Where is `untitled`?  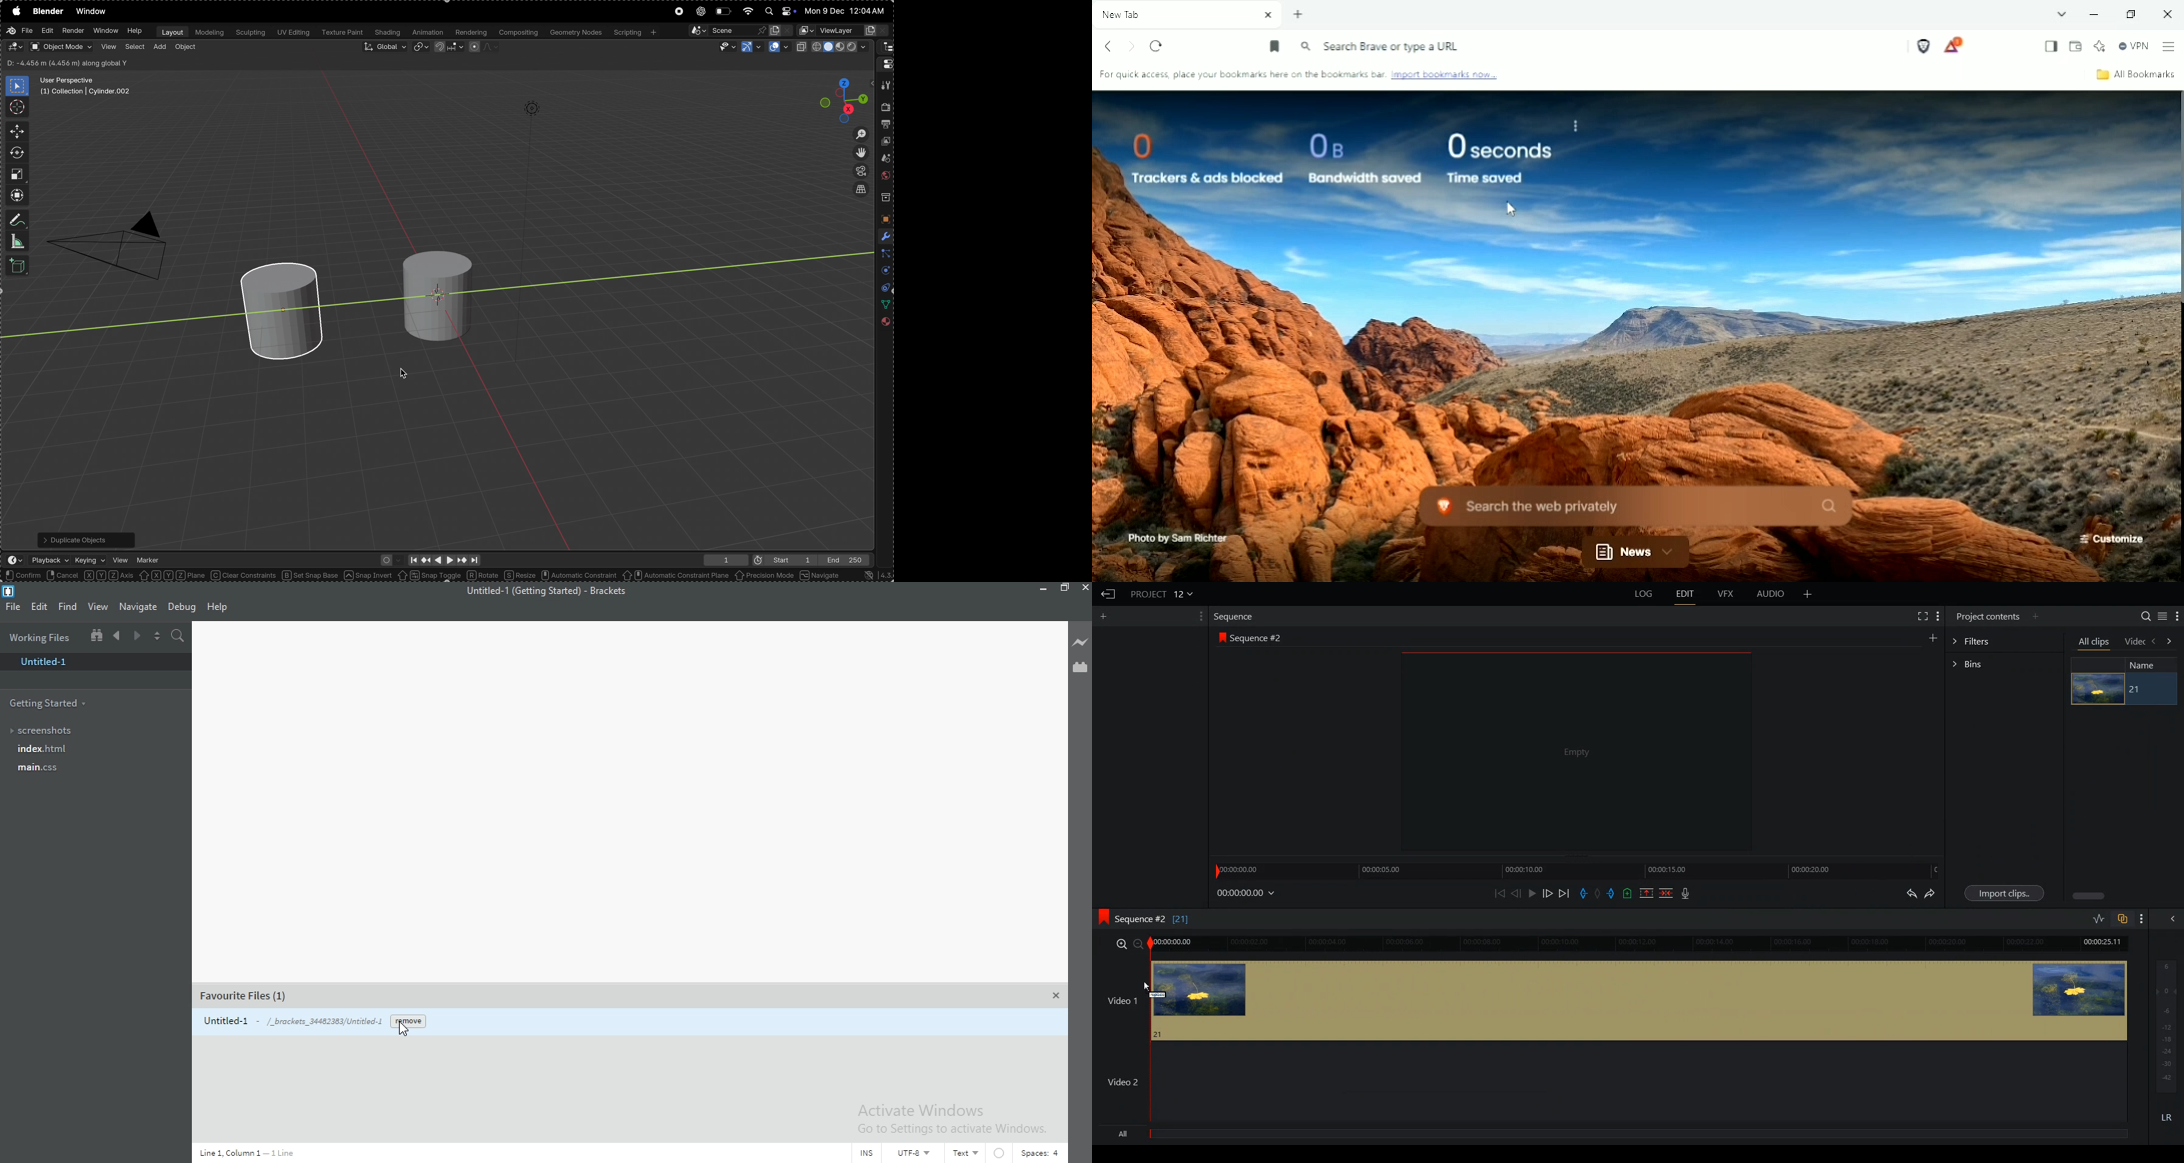 untitled is located at coordinates (98, 664).